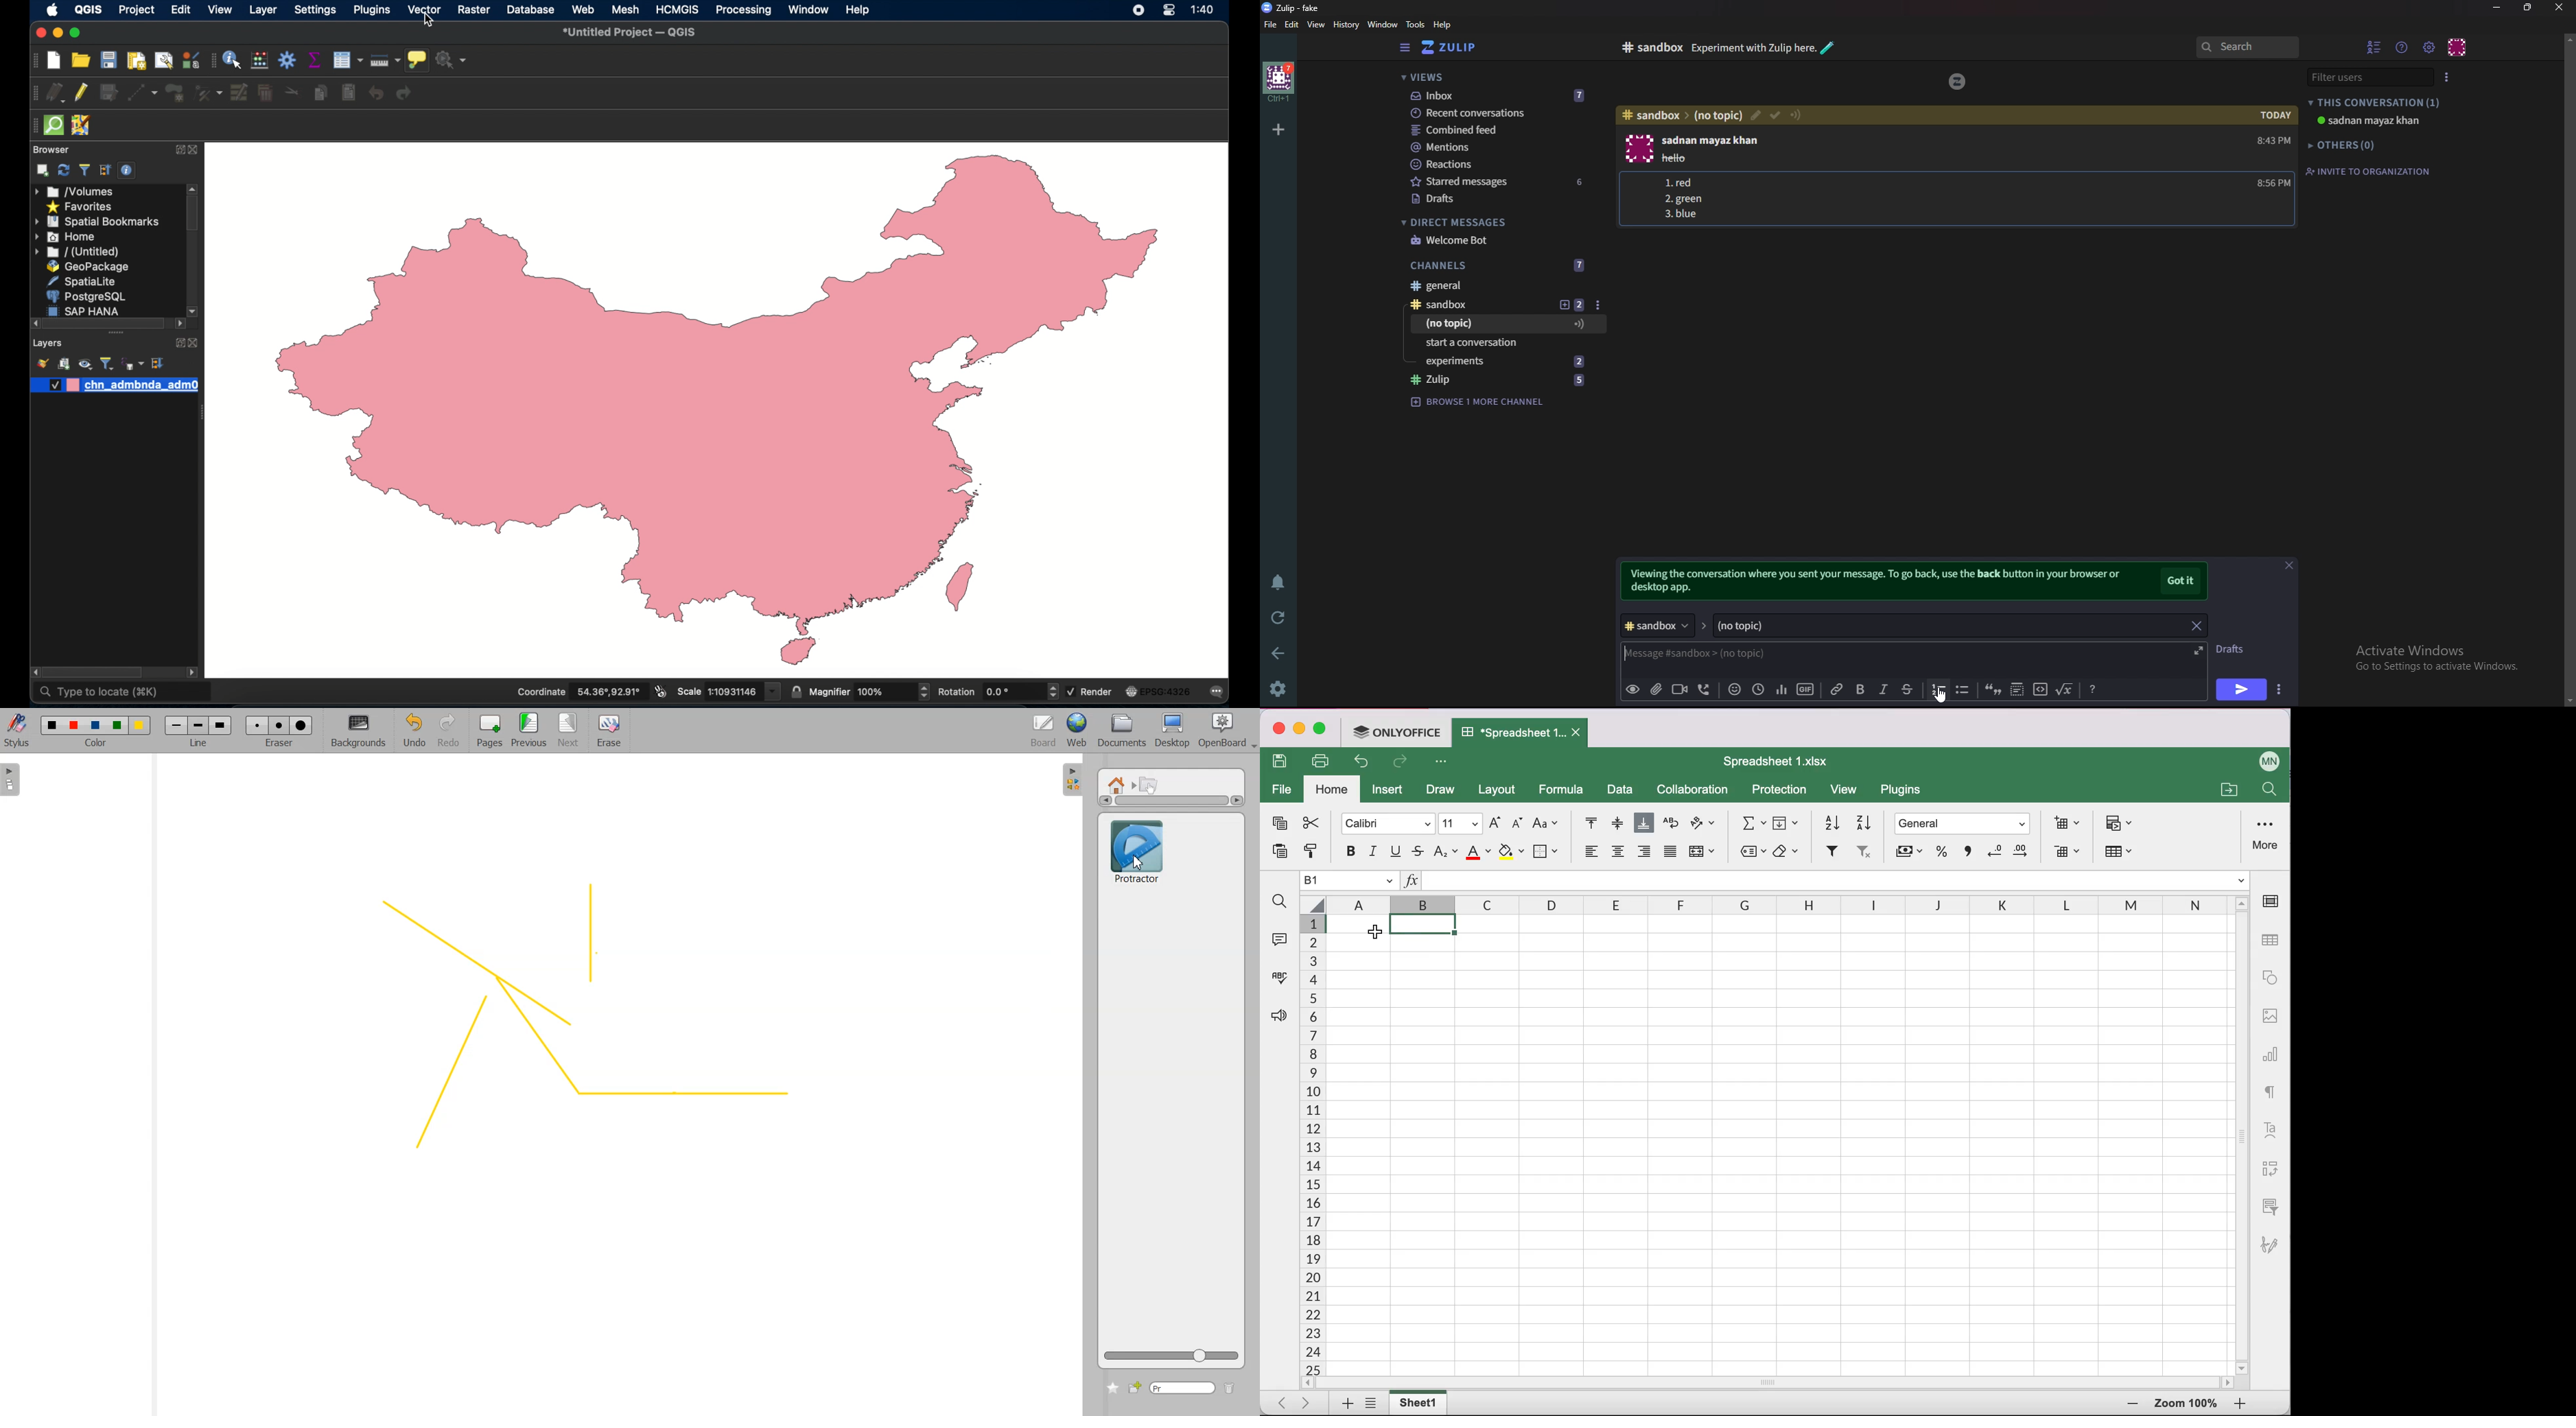  What do you see at coordinates (1859, 690) in the screenshot?
I see `bold` at bounding box center [1859, 690].